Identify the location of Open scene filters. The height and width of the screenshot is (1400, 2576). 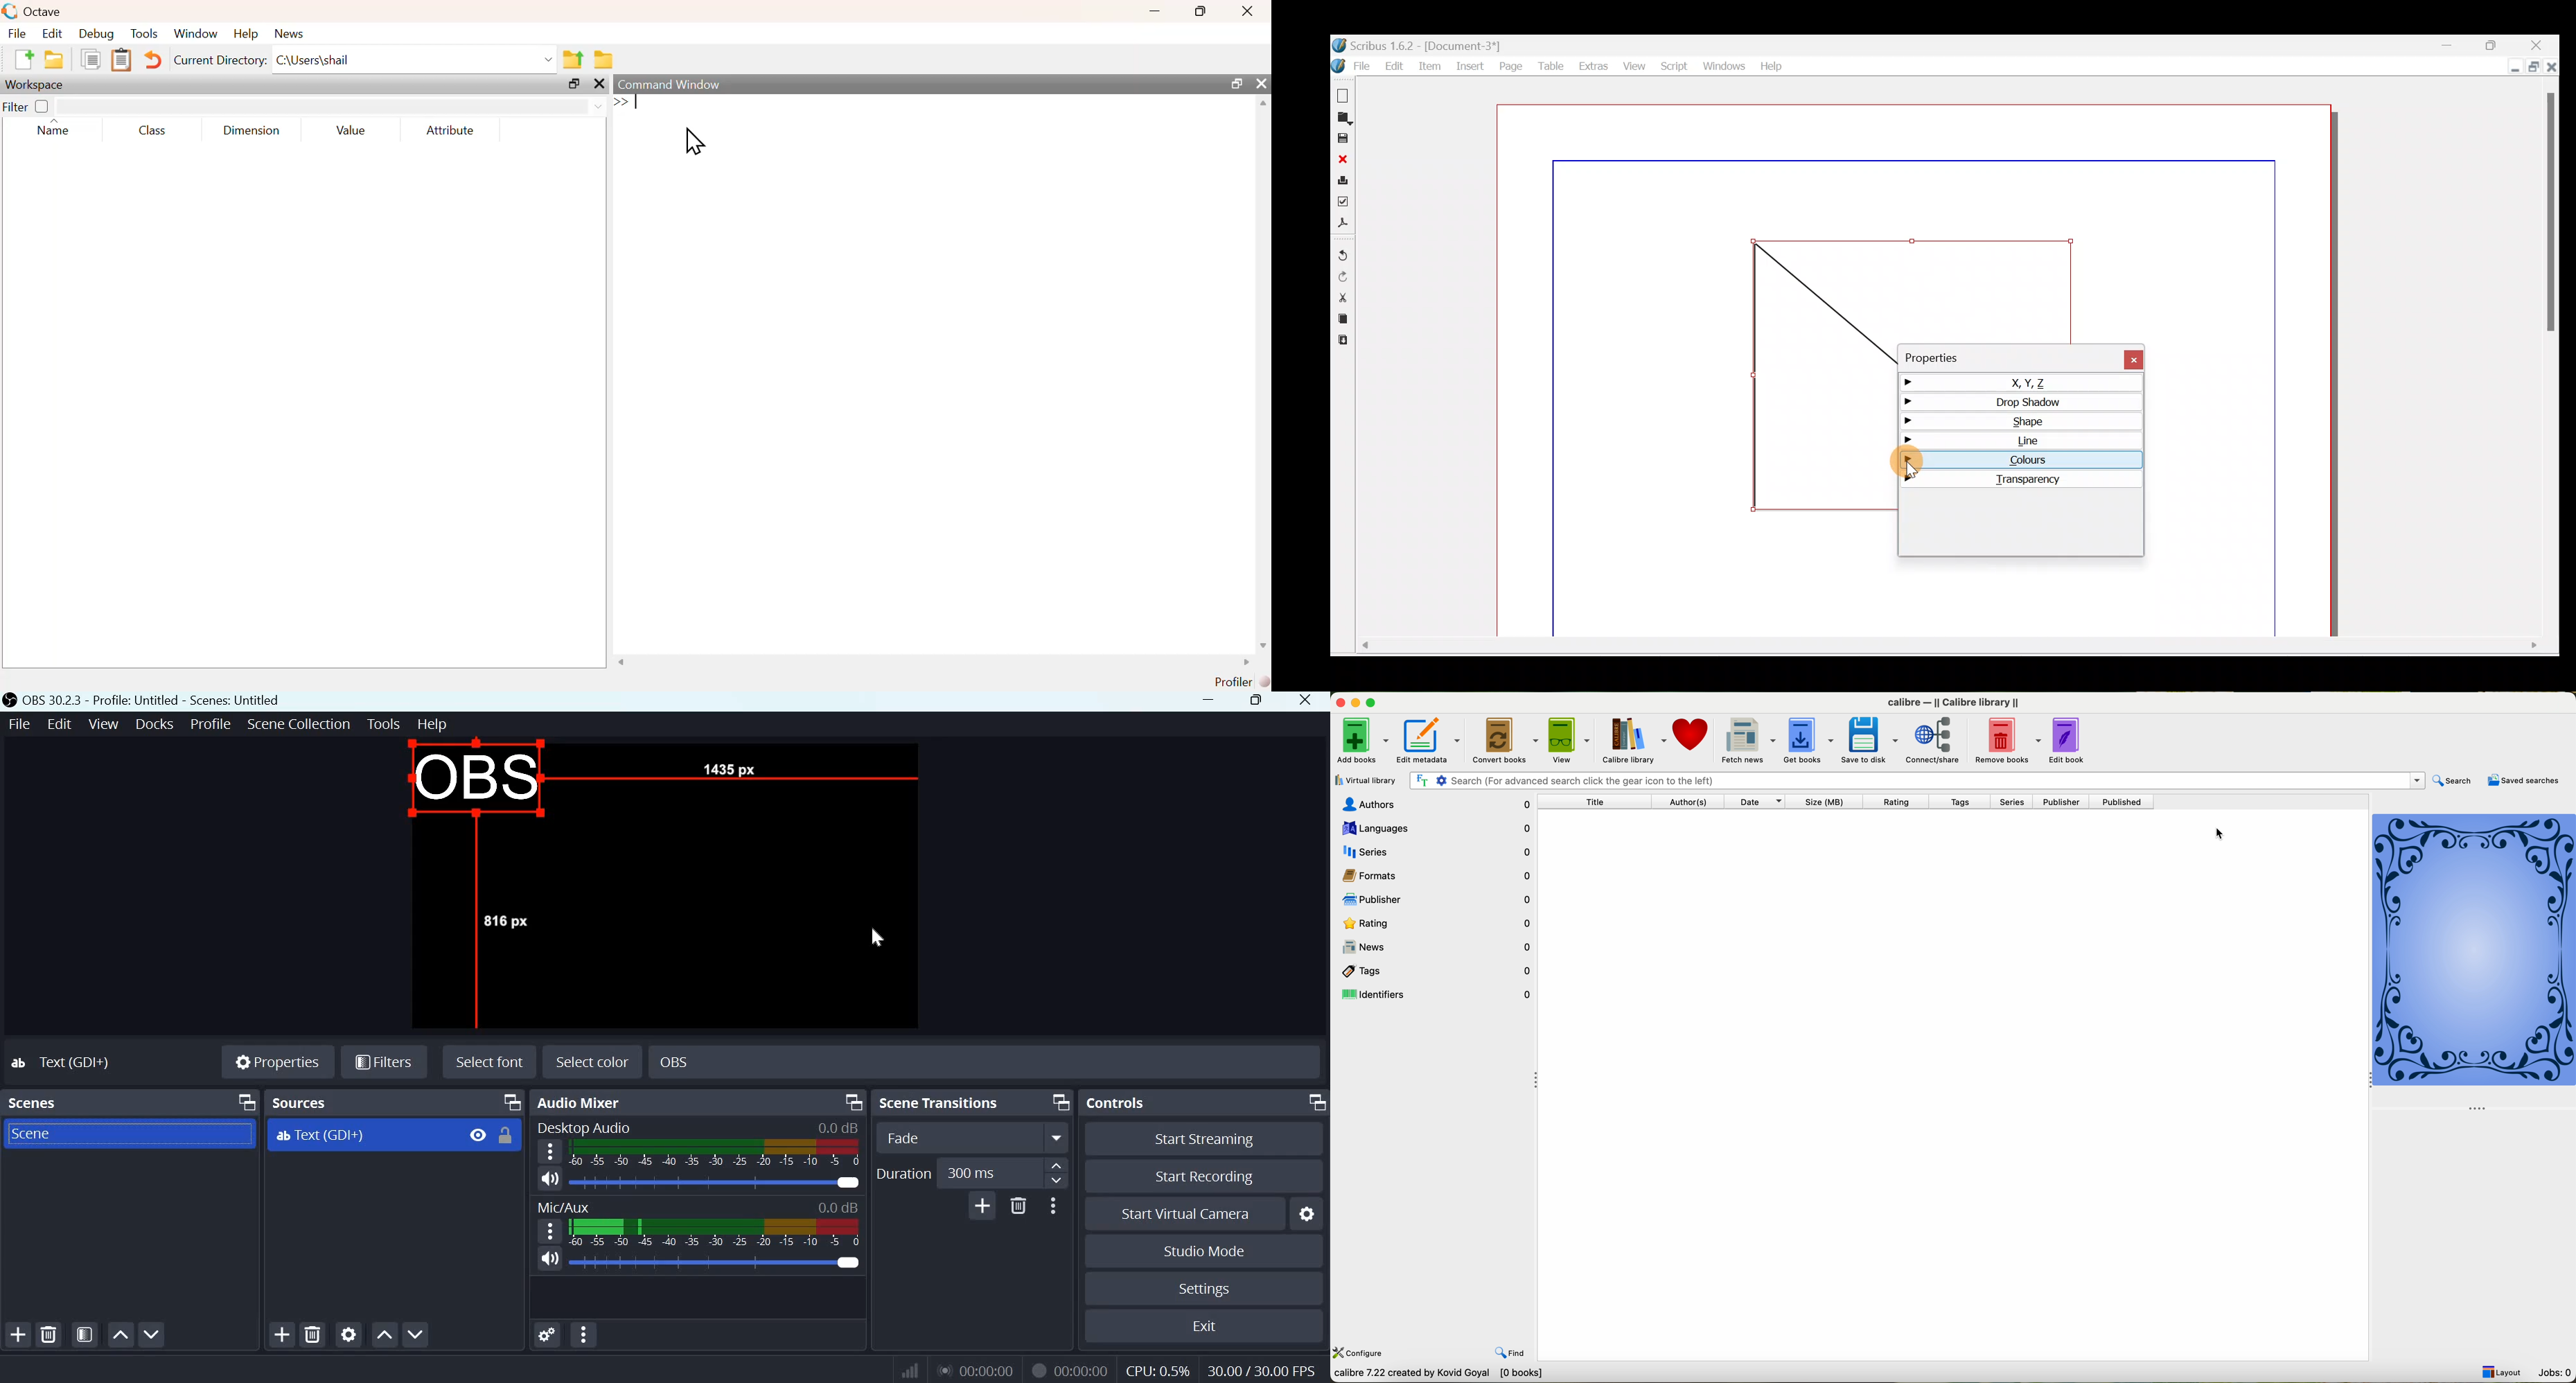
(85, 1335).